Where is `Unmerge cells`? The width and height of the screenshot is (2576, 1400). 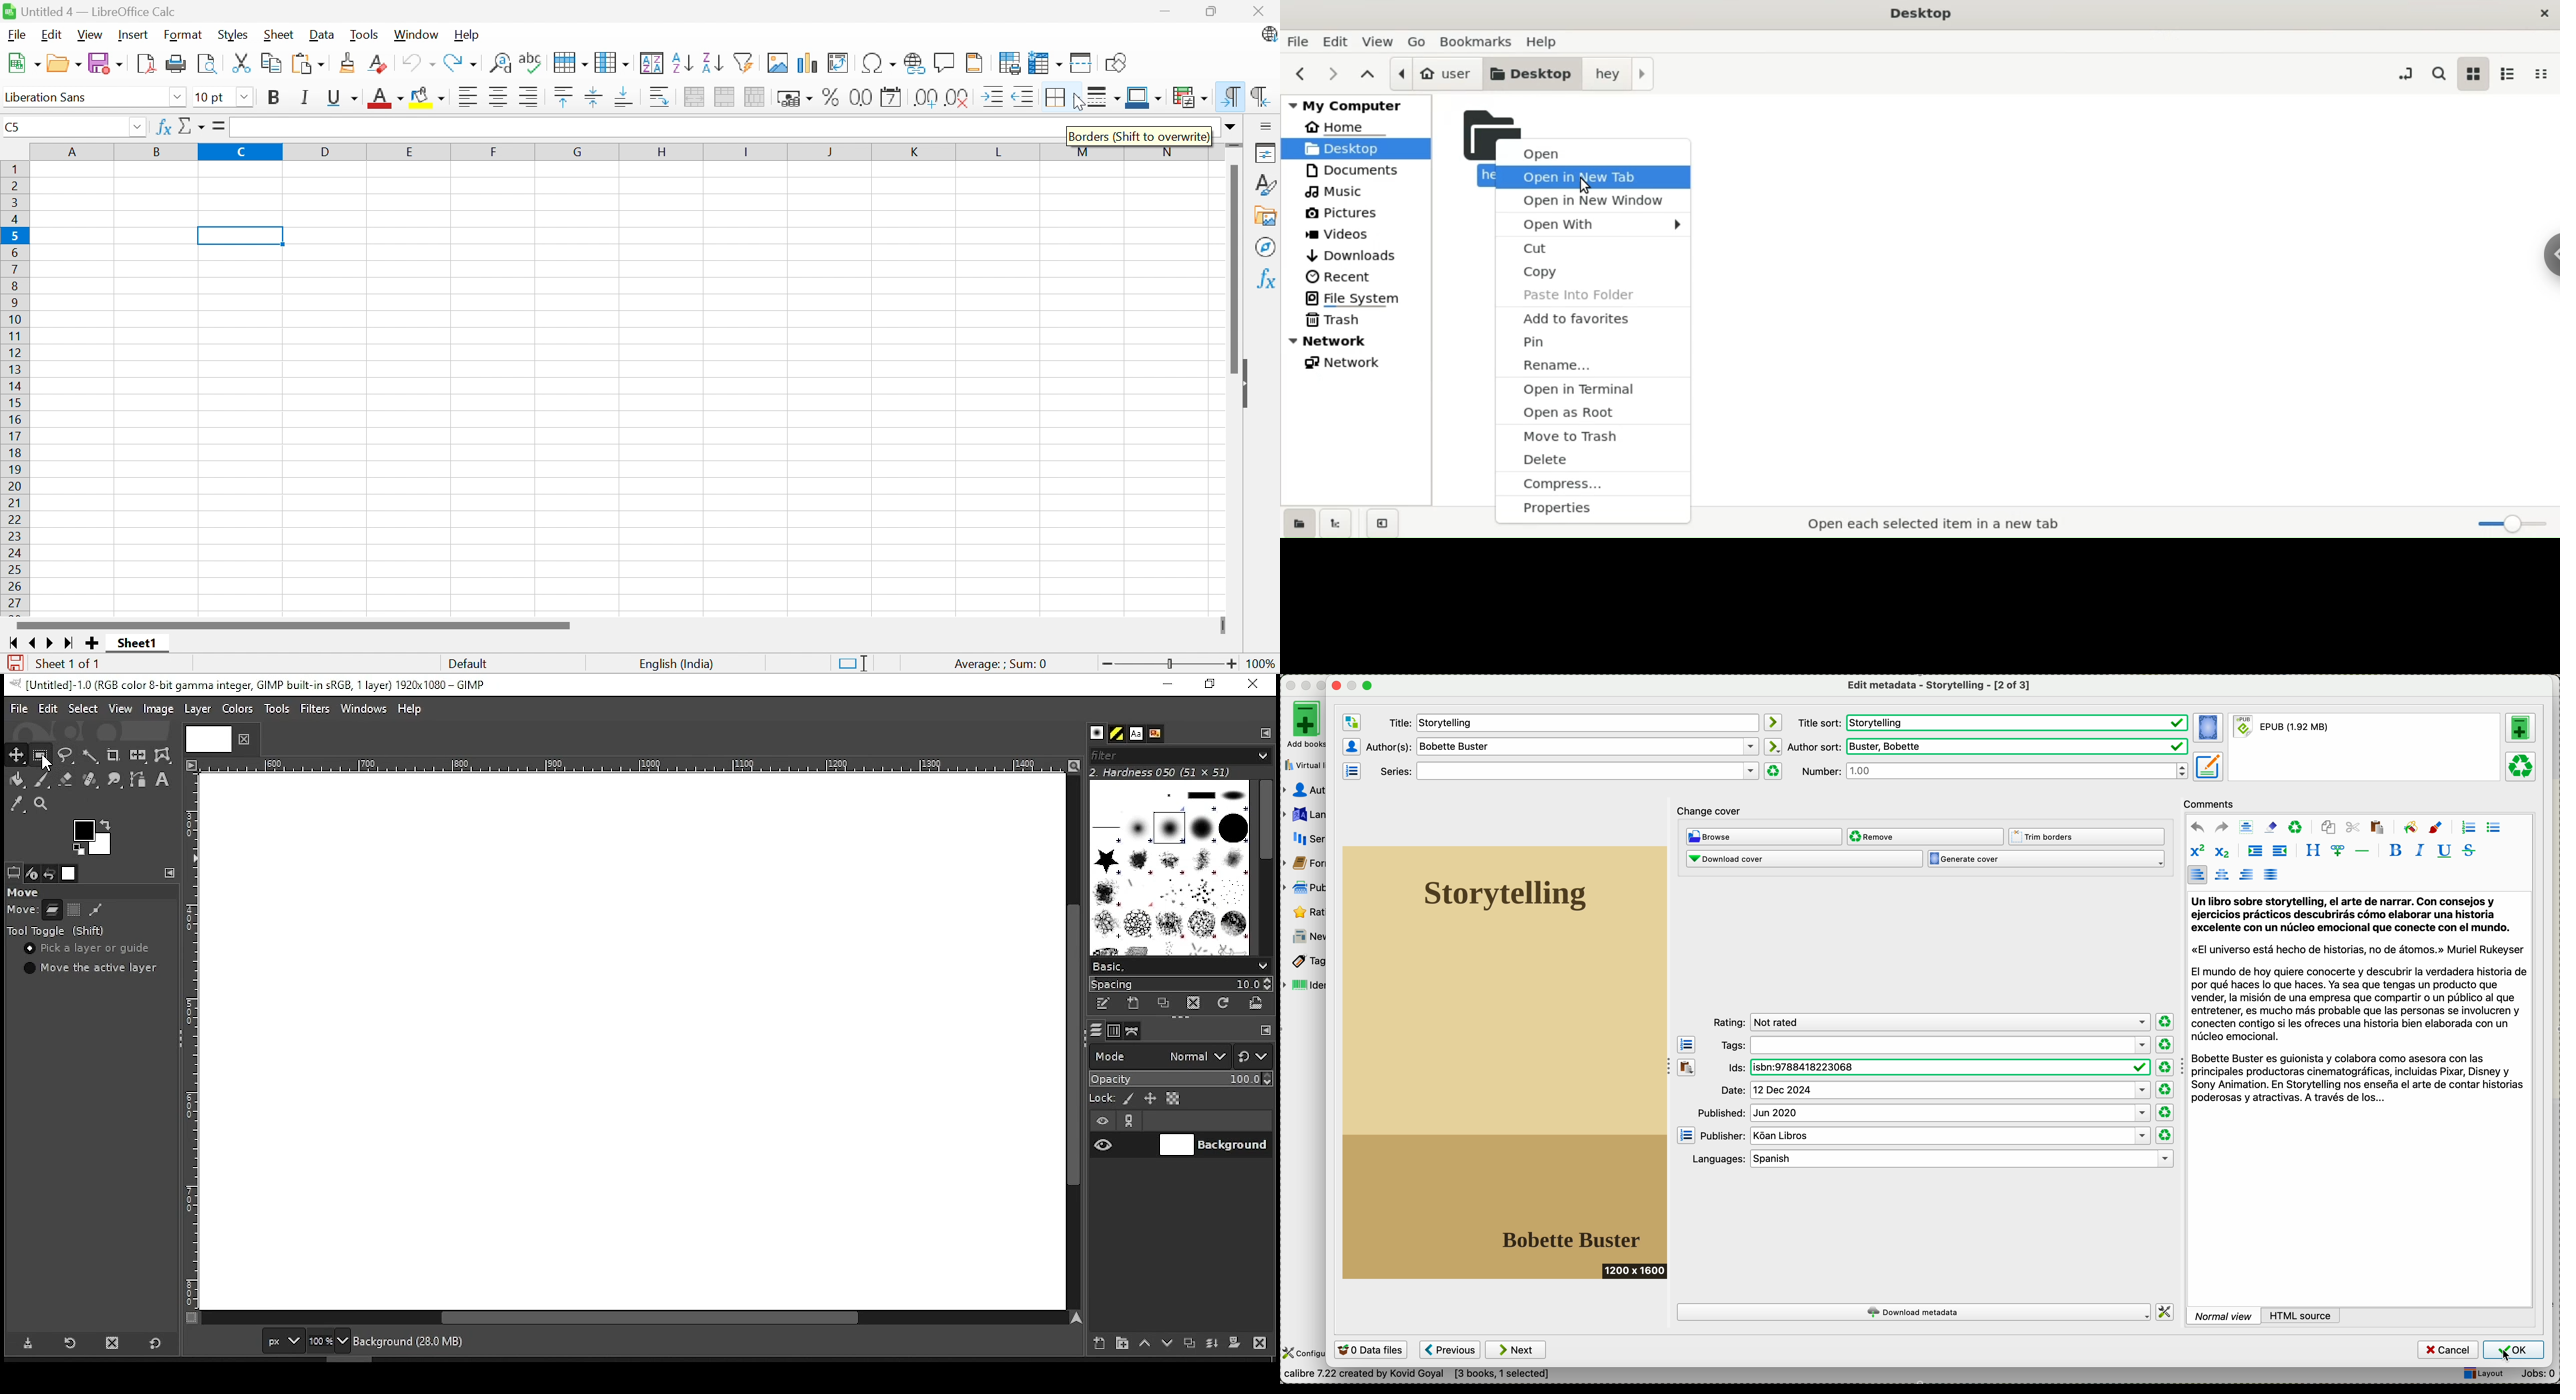
Unmerge cells is located at coordinates (754, 96).